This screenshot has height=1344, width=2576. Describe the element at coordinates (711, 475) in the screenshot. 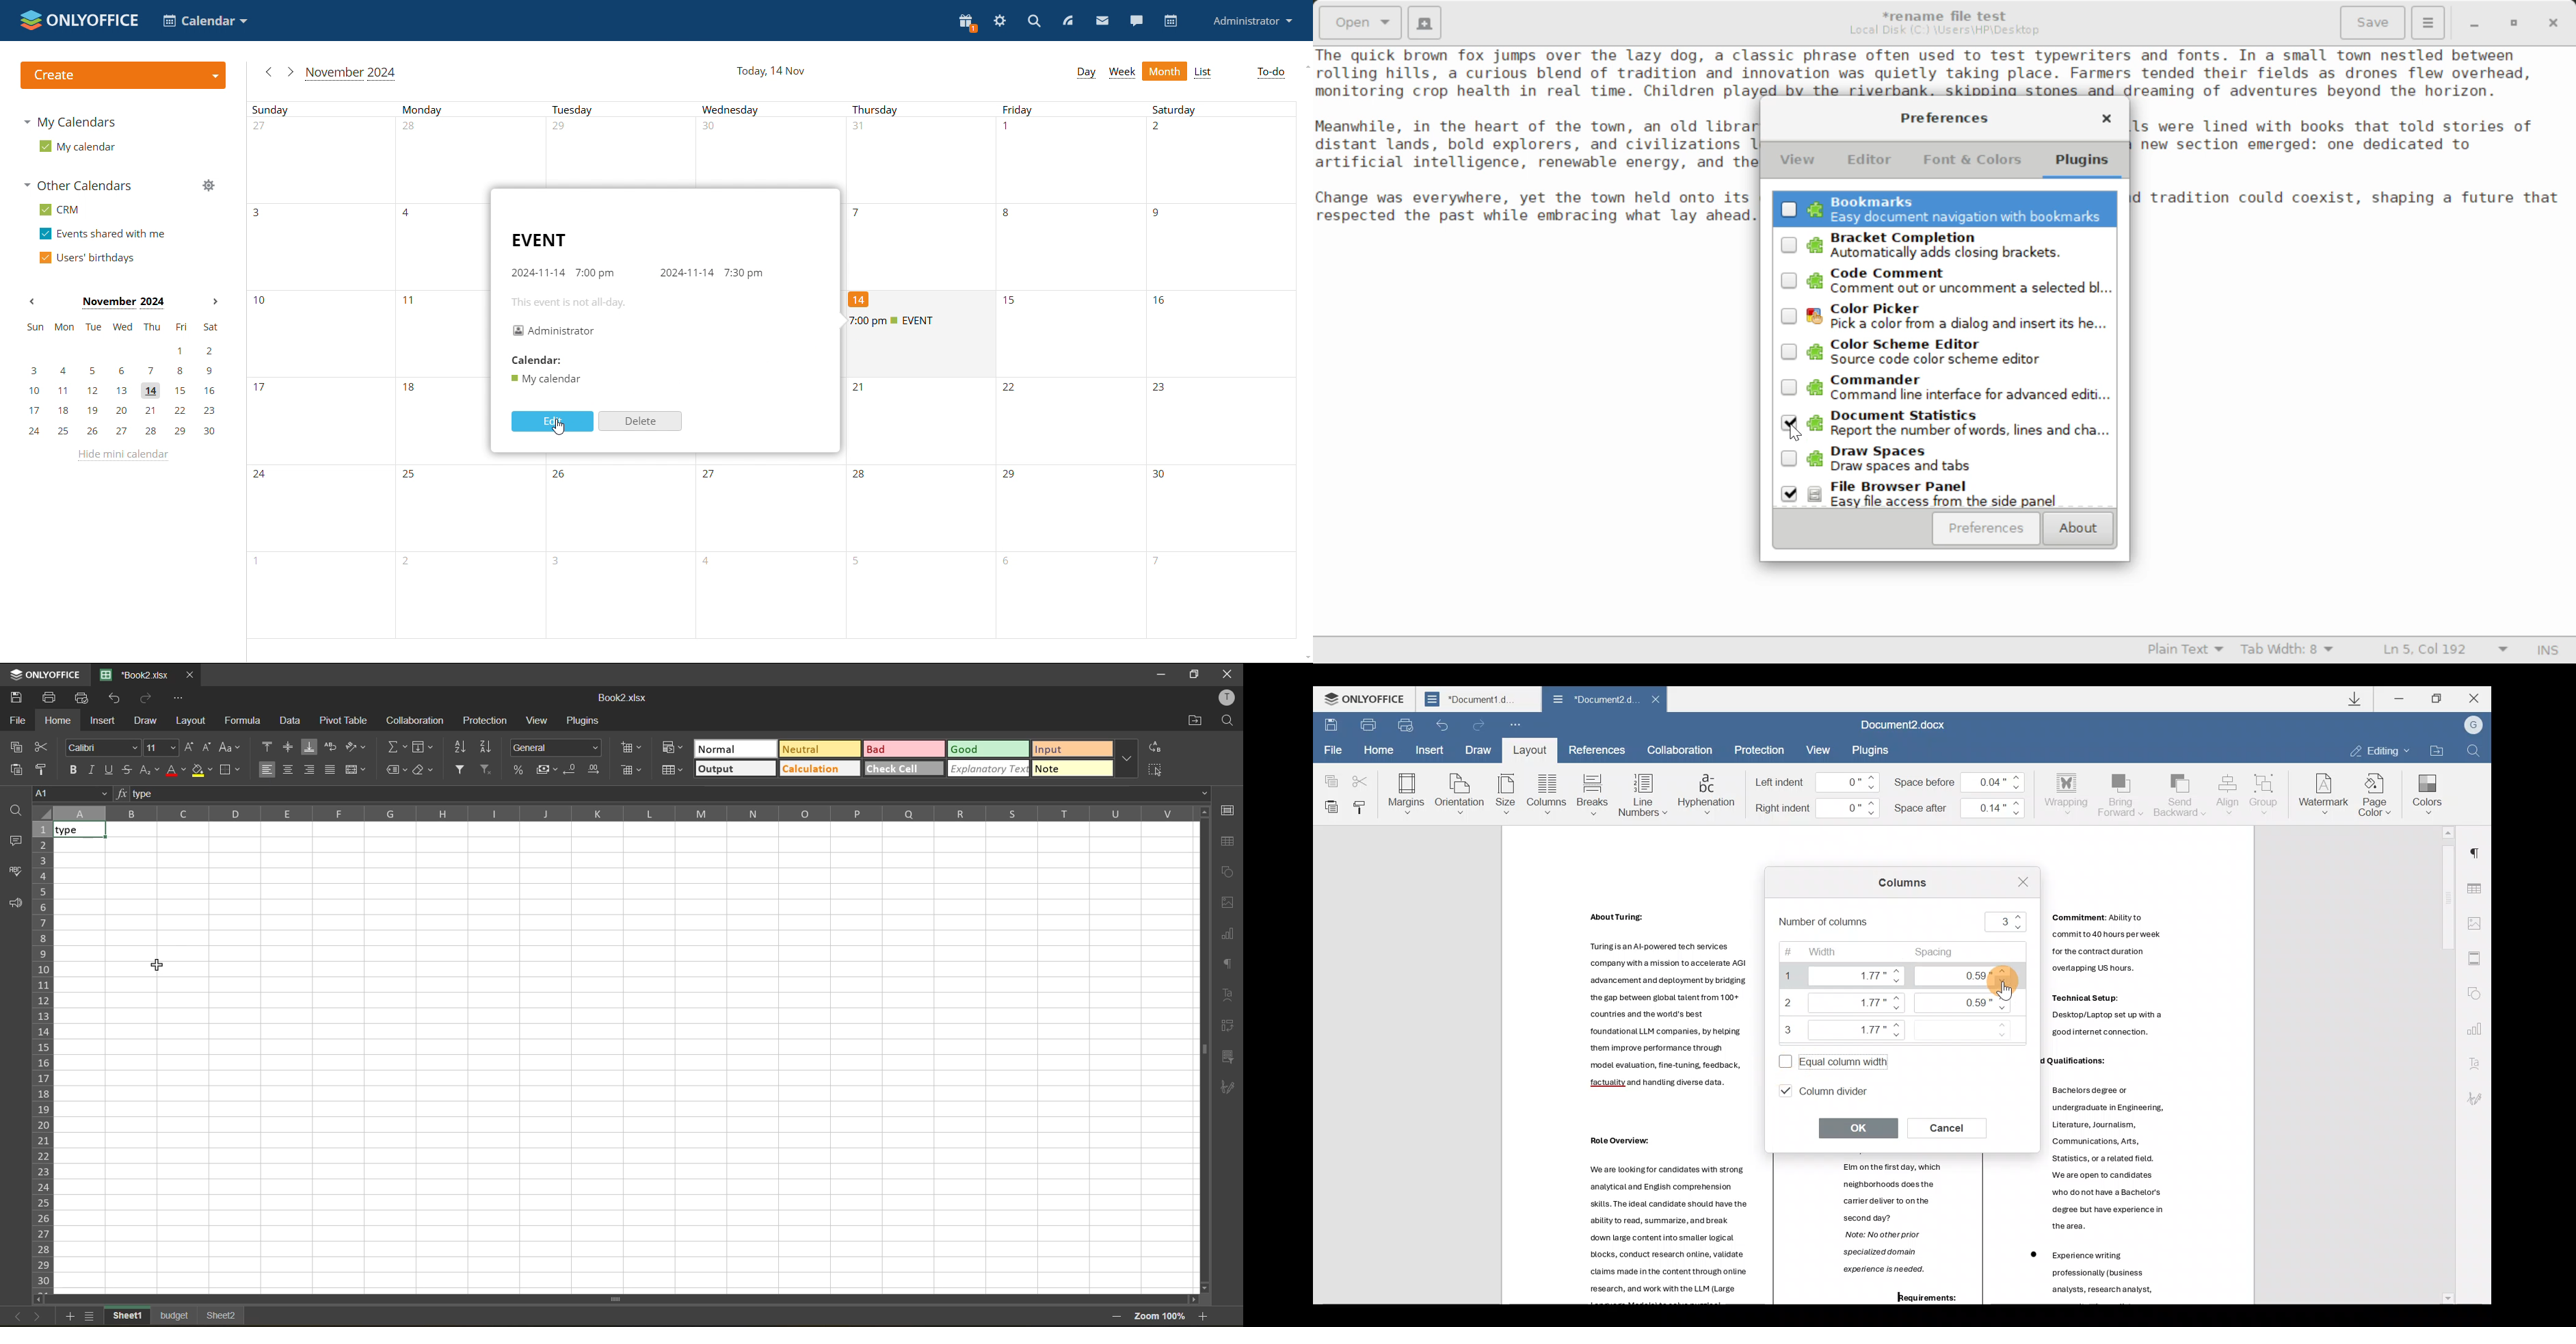

I see `` at that location.